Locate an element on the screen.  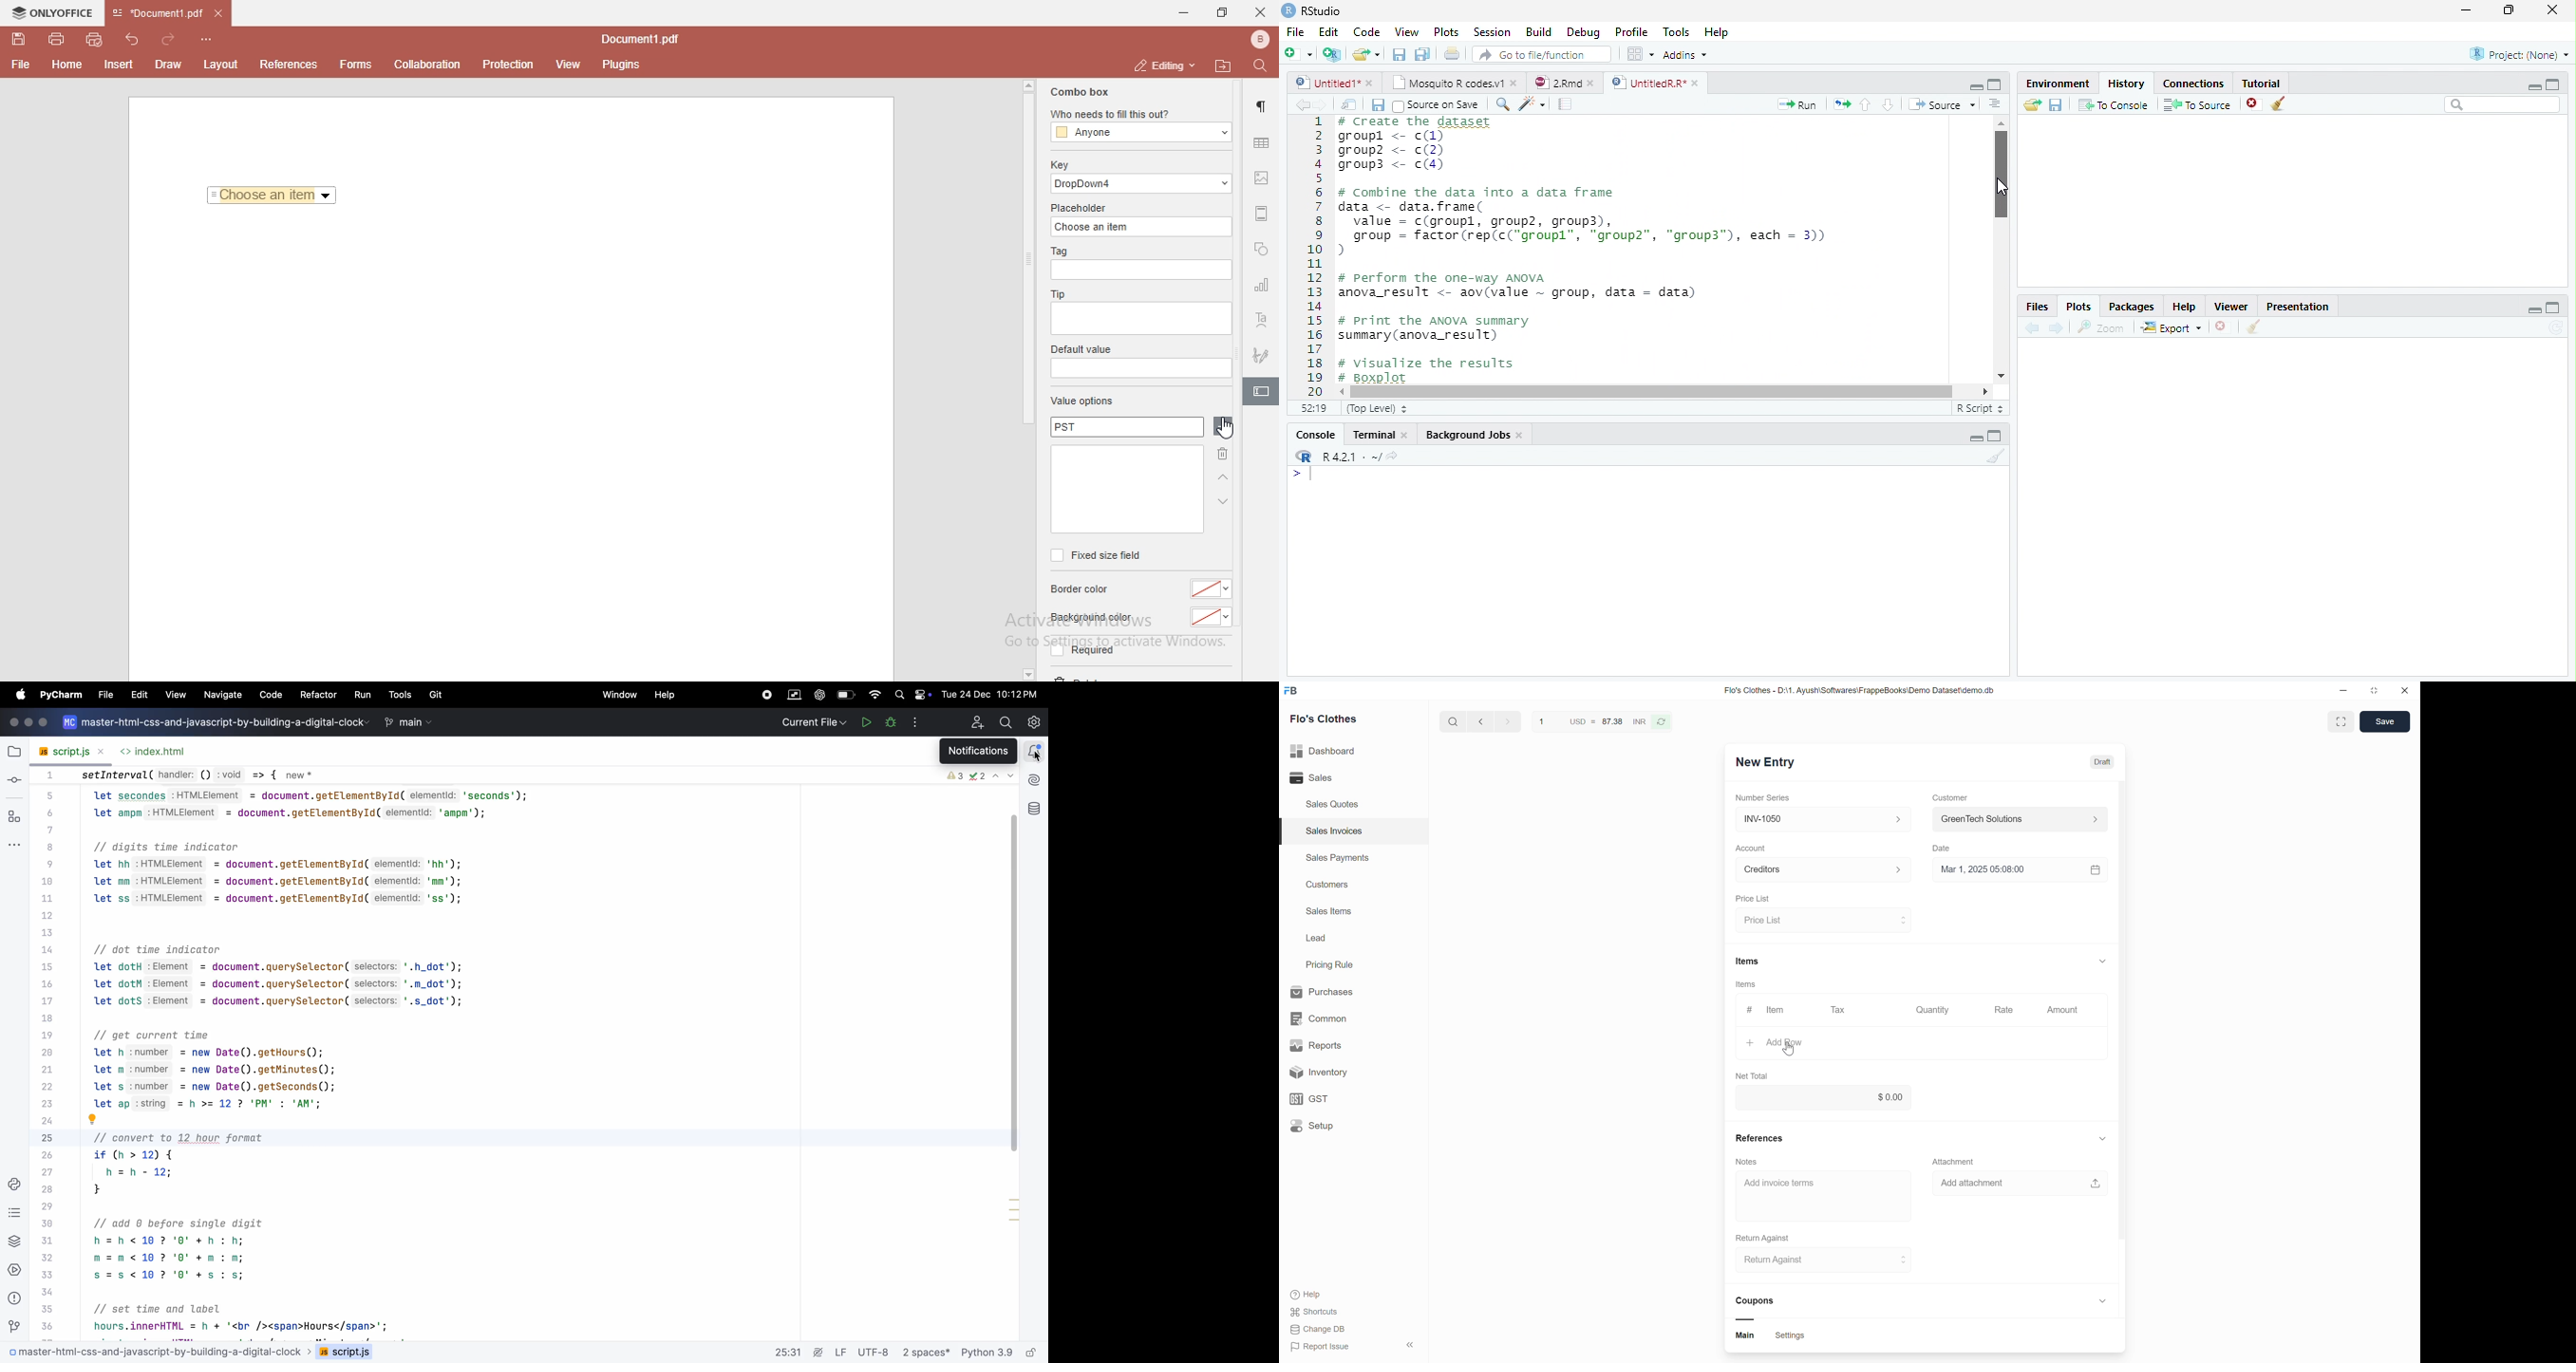
close is located at coordinates (1260, 11).